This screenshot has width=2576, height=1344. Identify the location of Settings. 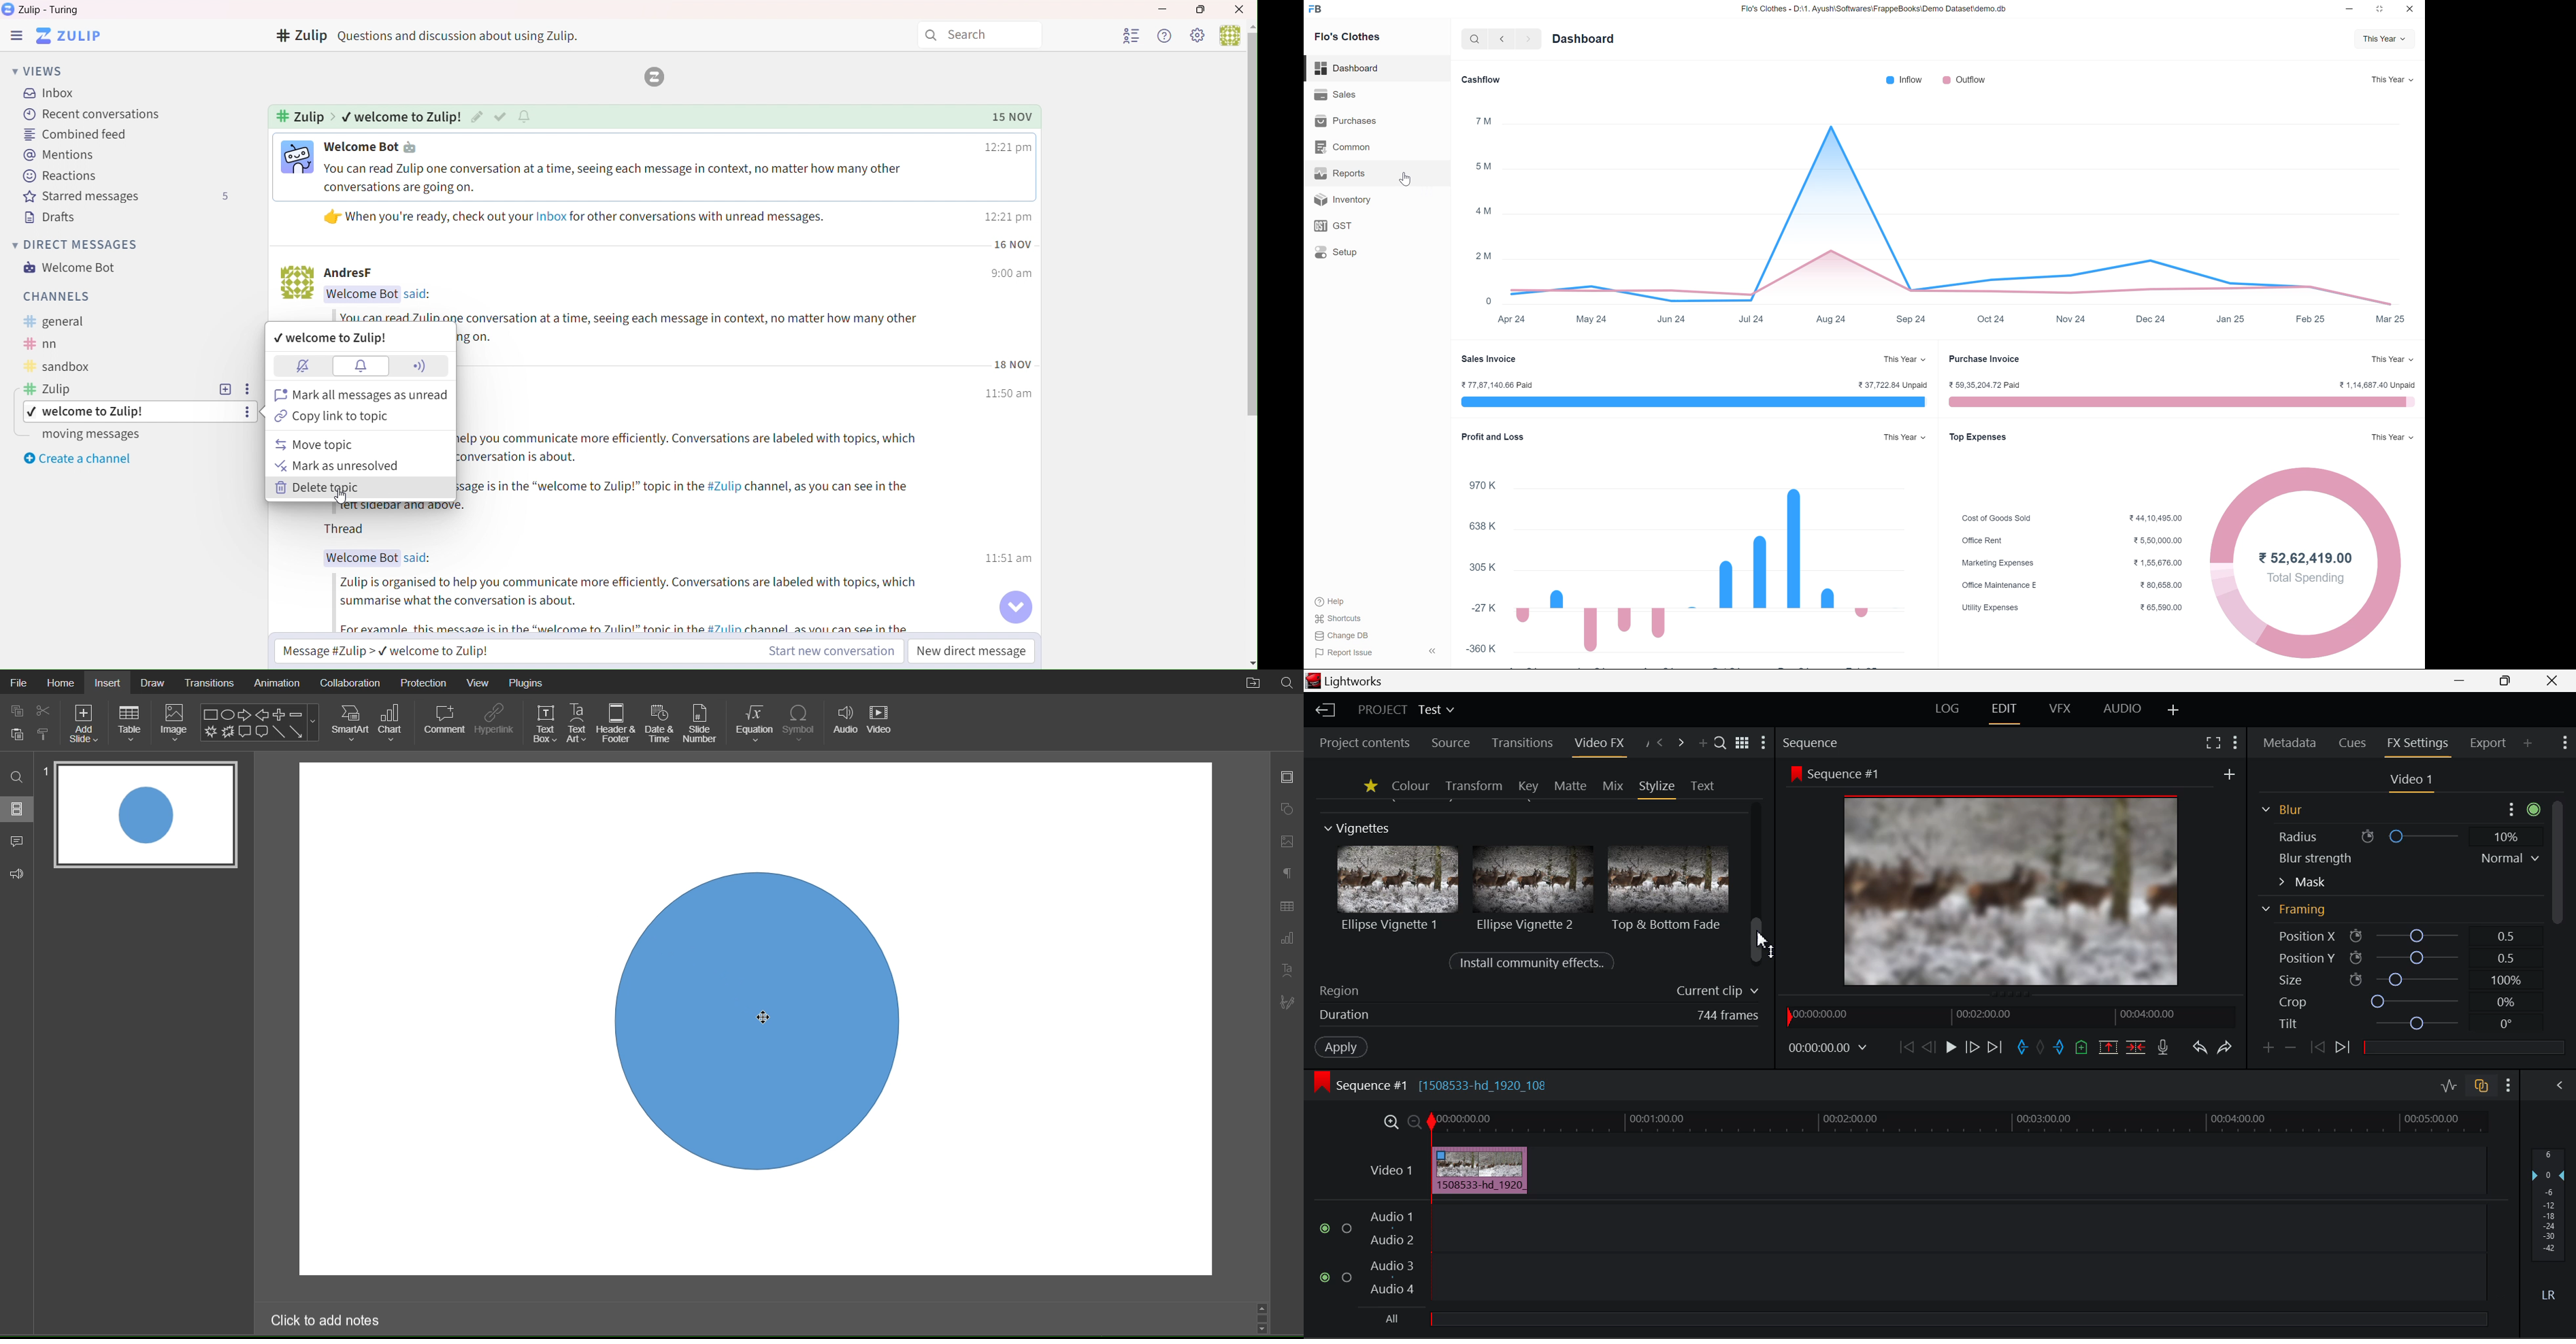
(1198, 37).